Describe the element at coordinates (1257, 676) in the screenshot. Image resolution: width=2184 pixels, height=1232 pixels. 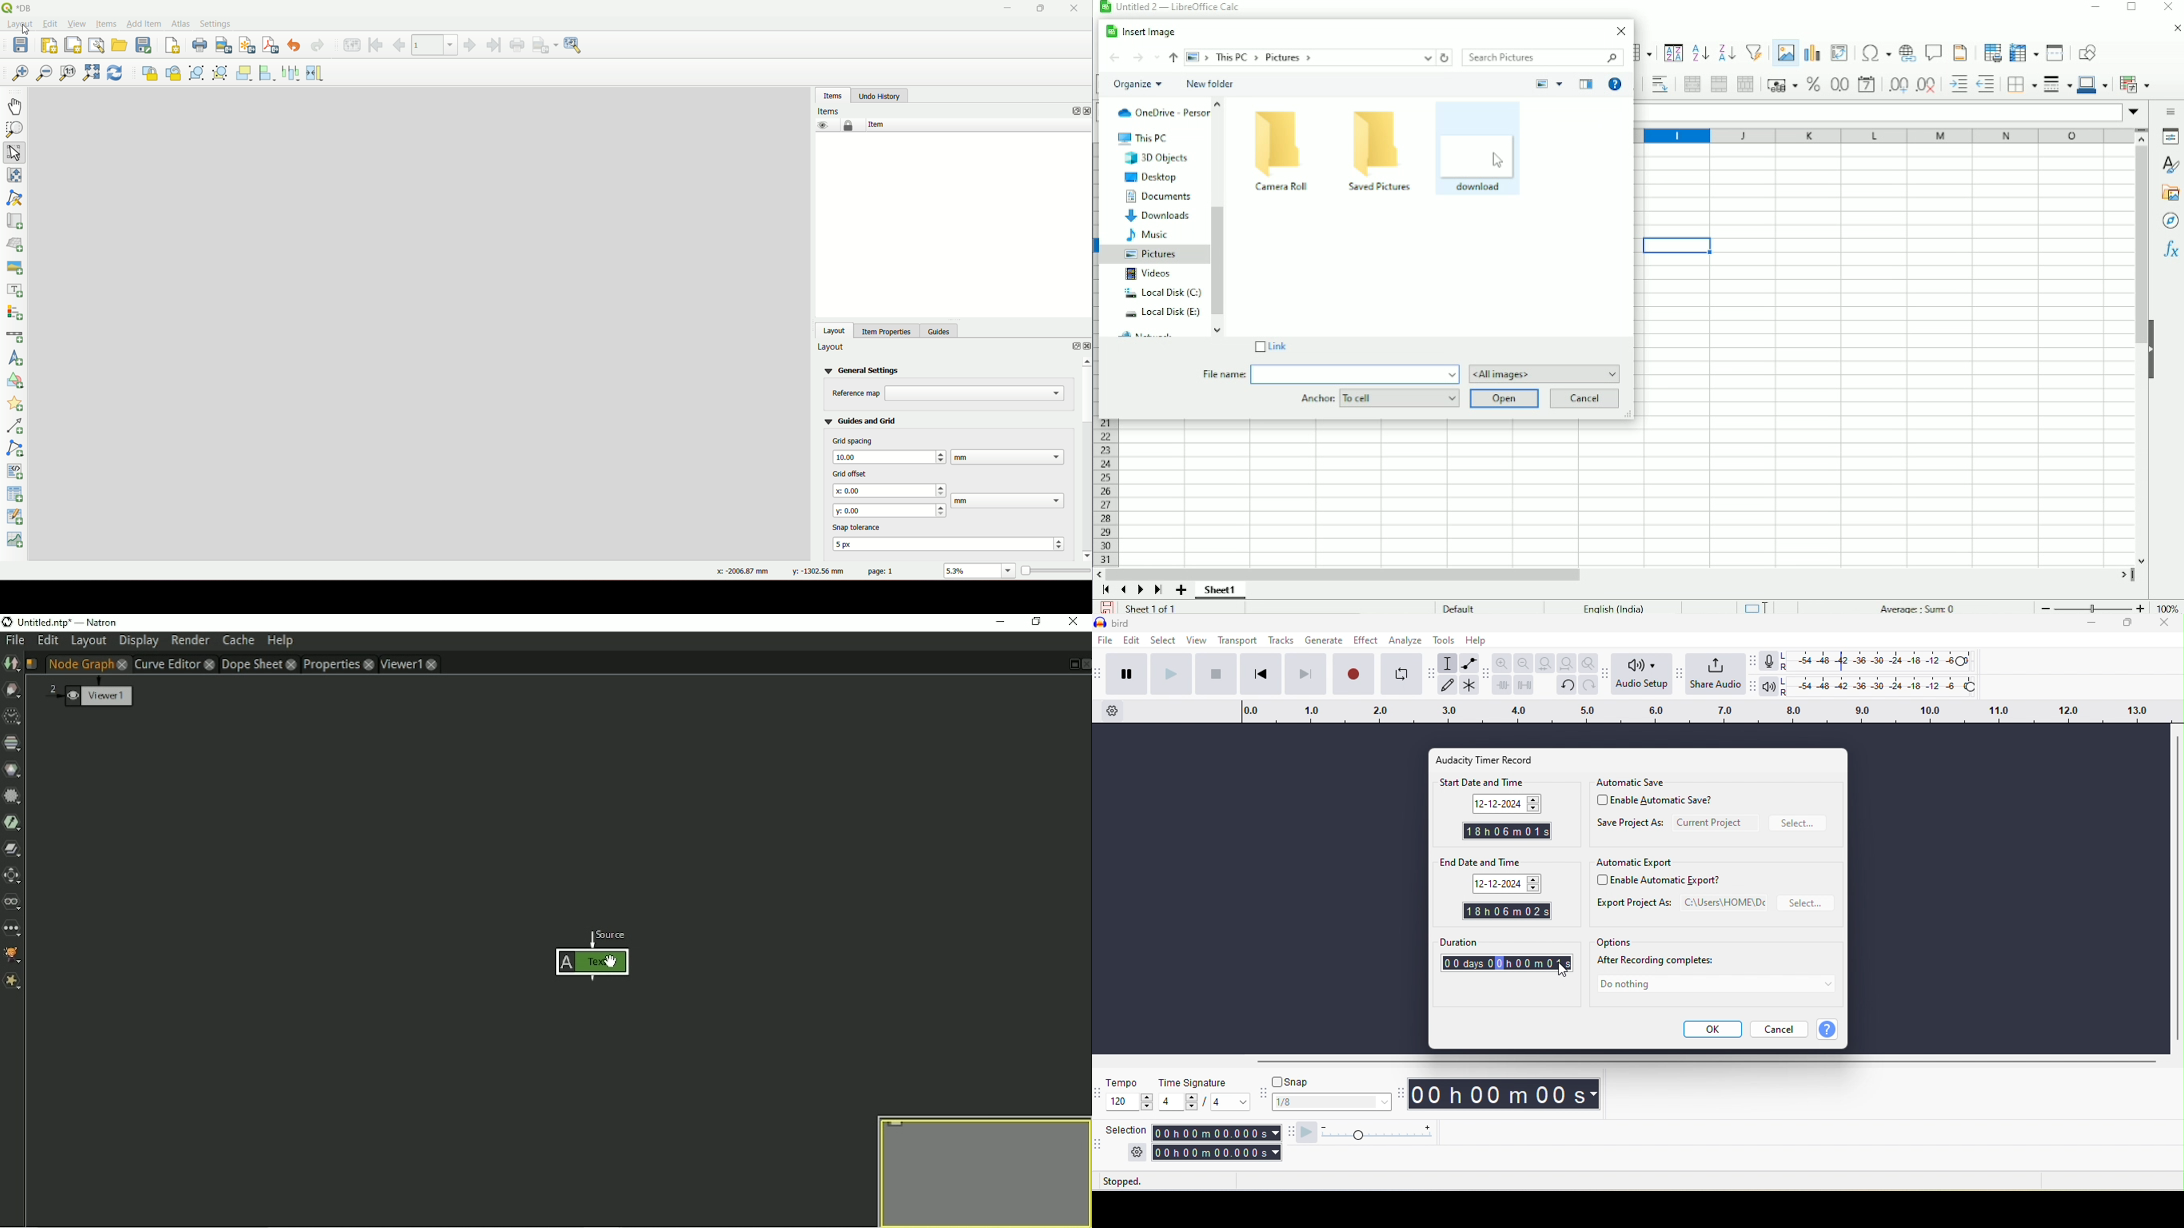
I see `skip to start` at that location.